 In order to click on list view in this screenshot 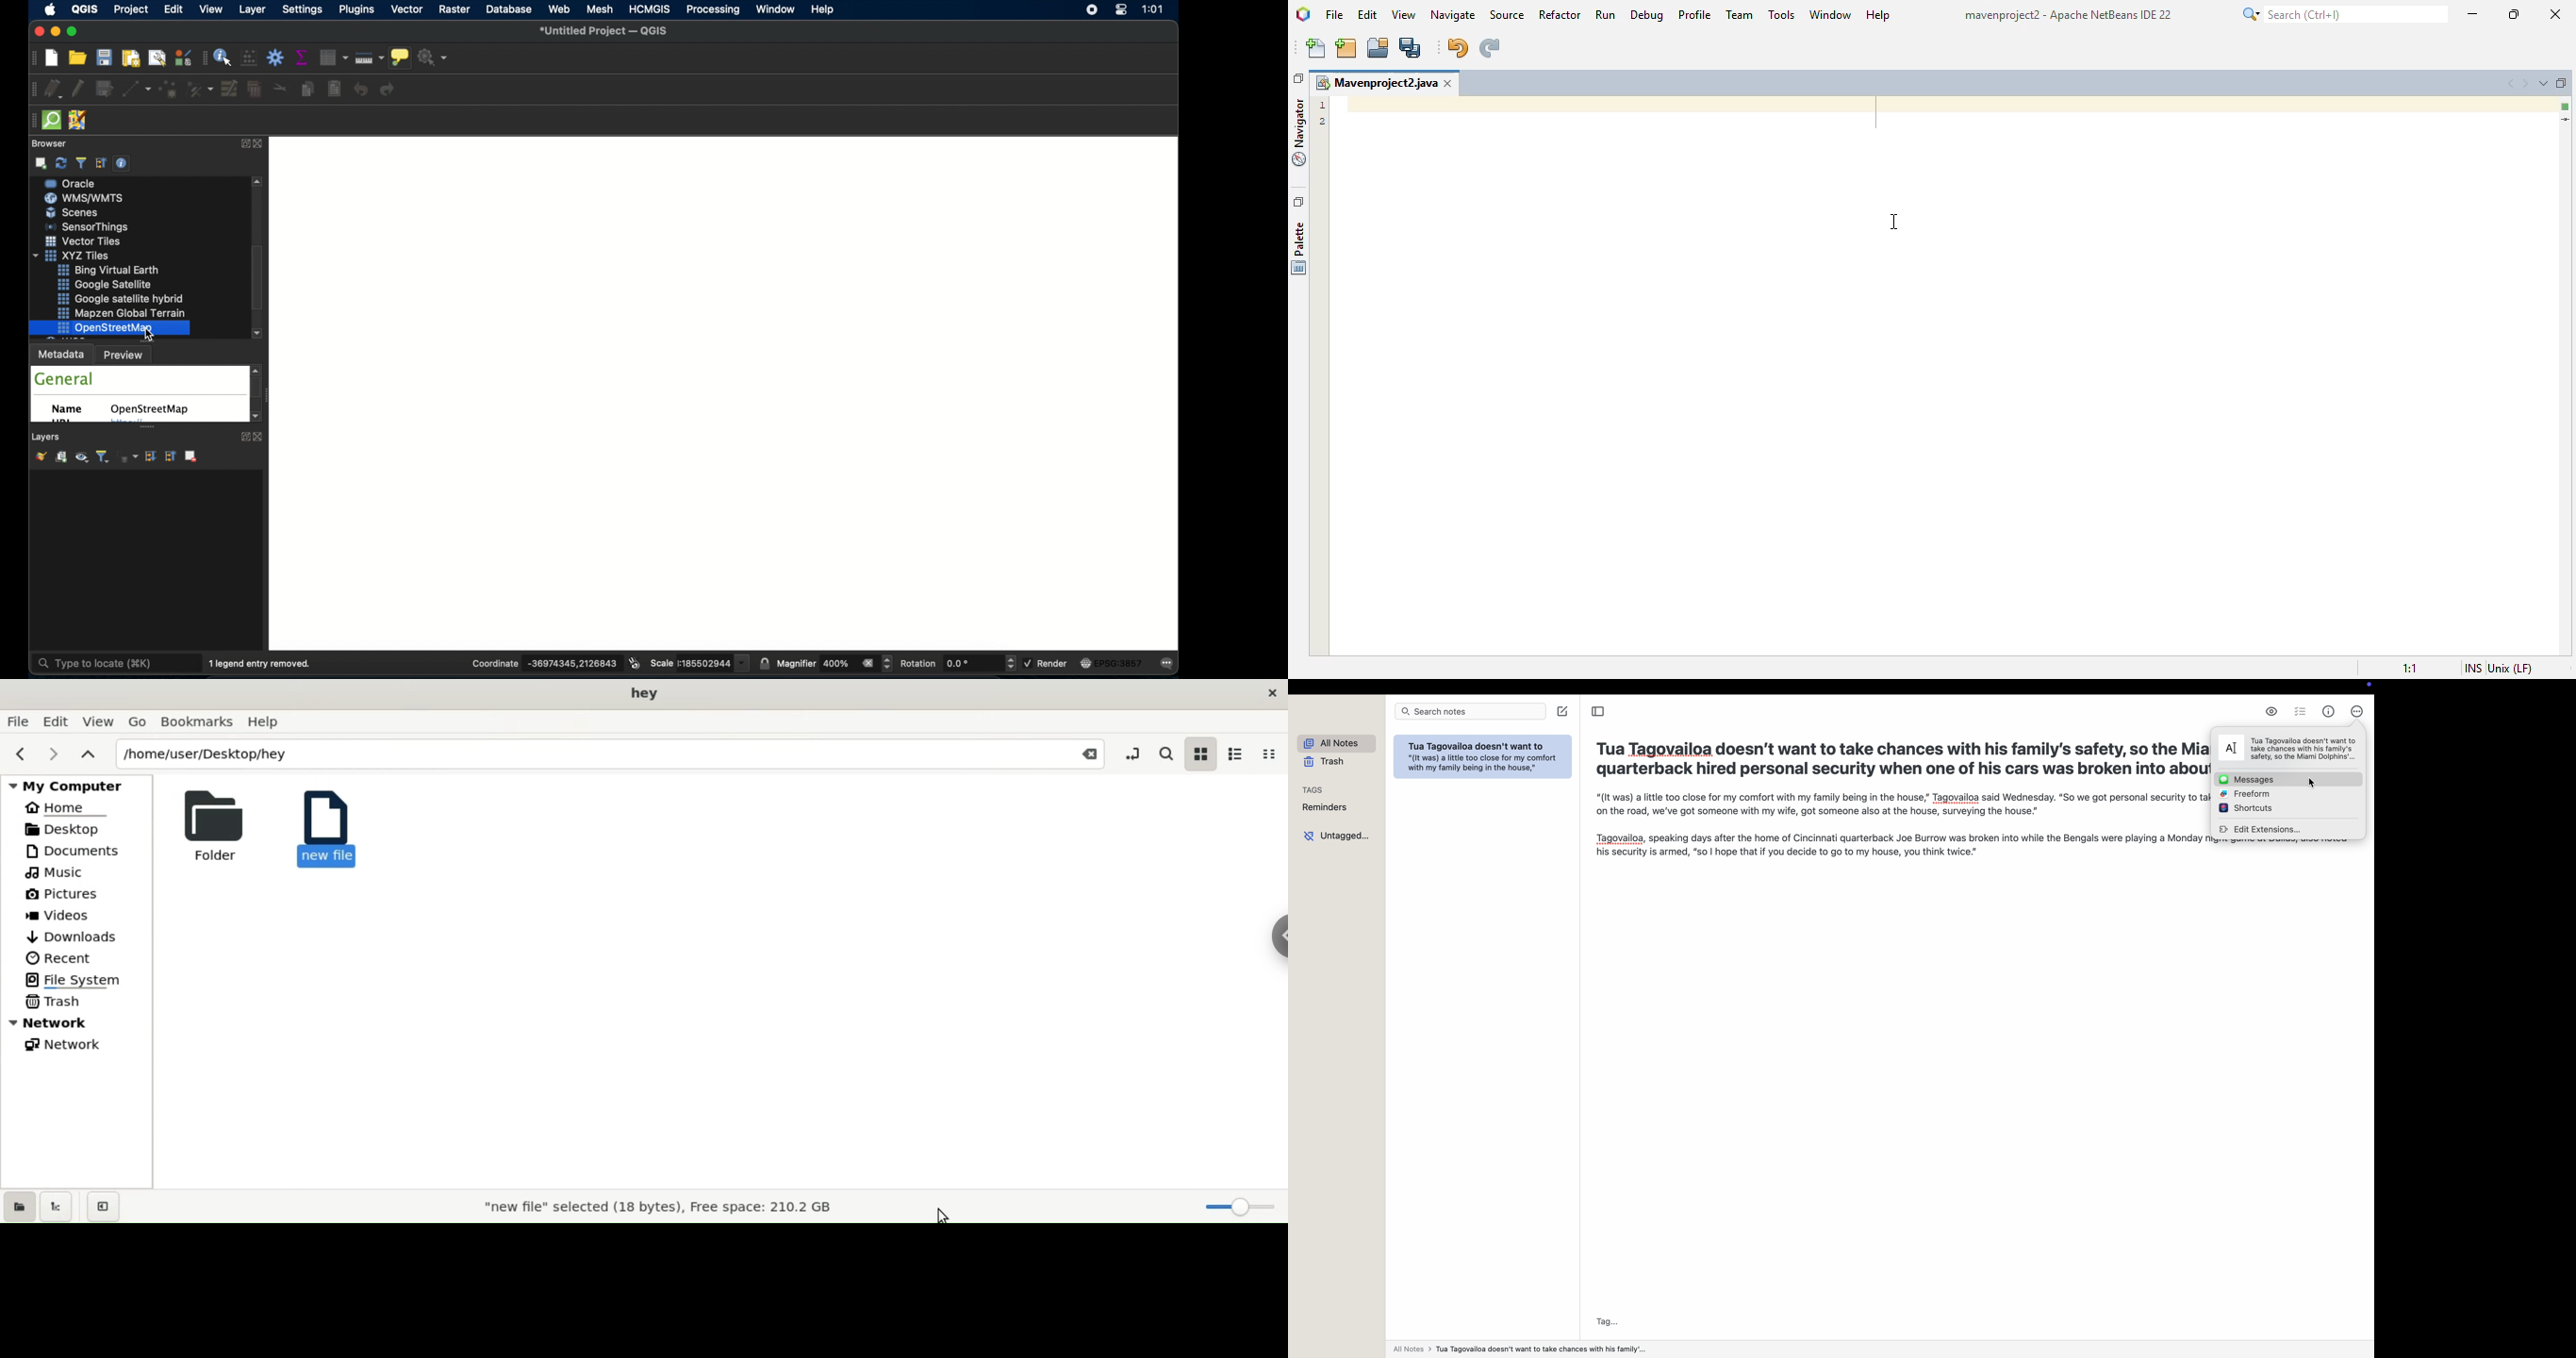, I will do `click(1236, 752)`.